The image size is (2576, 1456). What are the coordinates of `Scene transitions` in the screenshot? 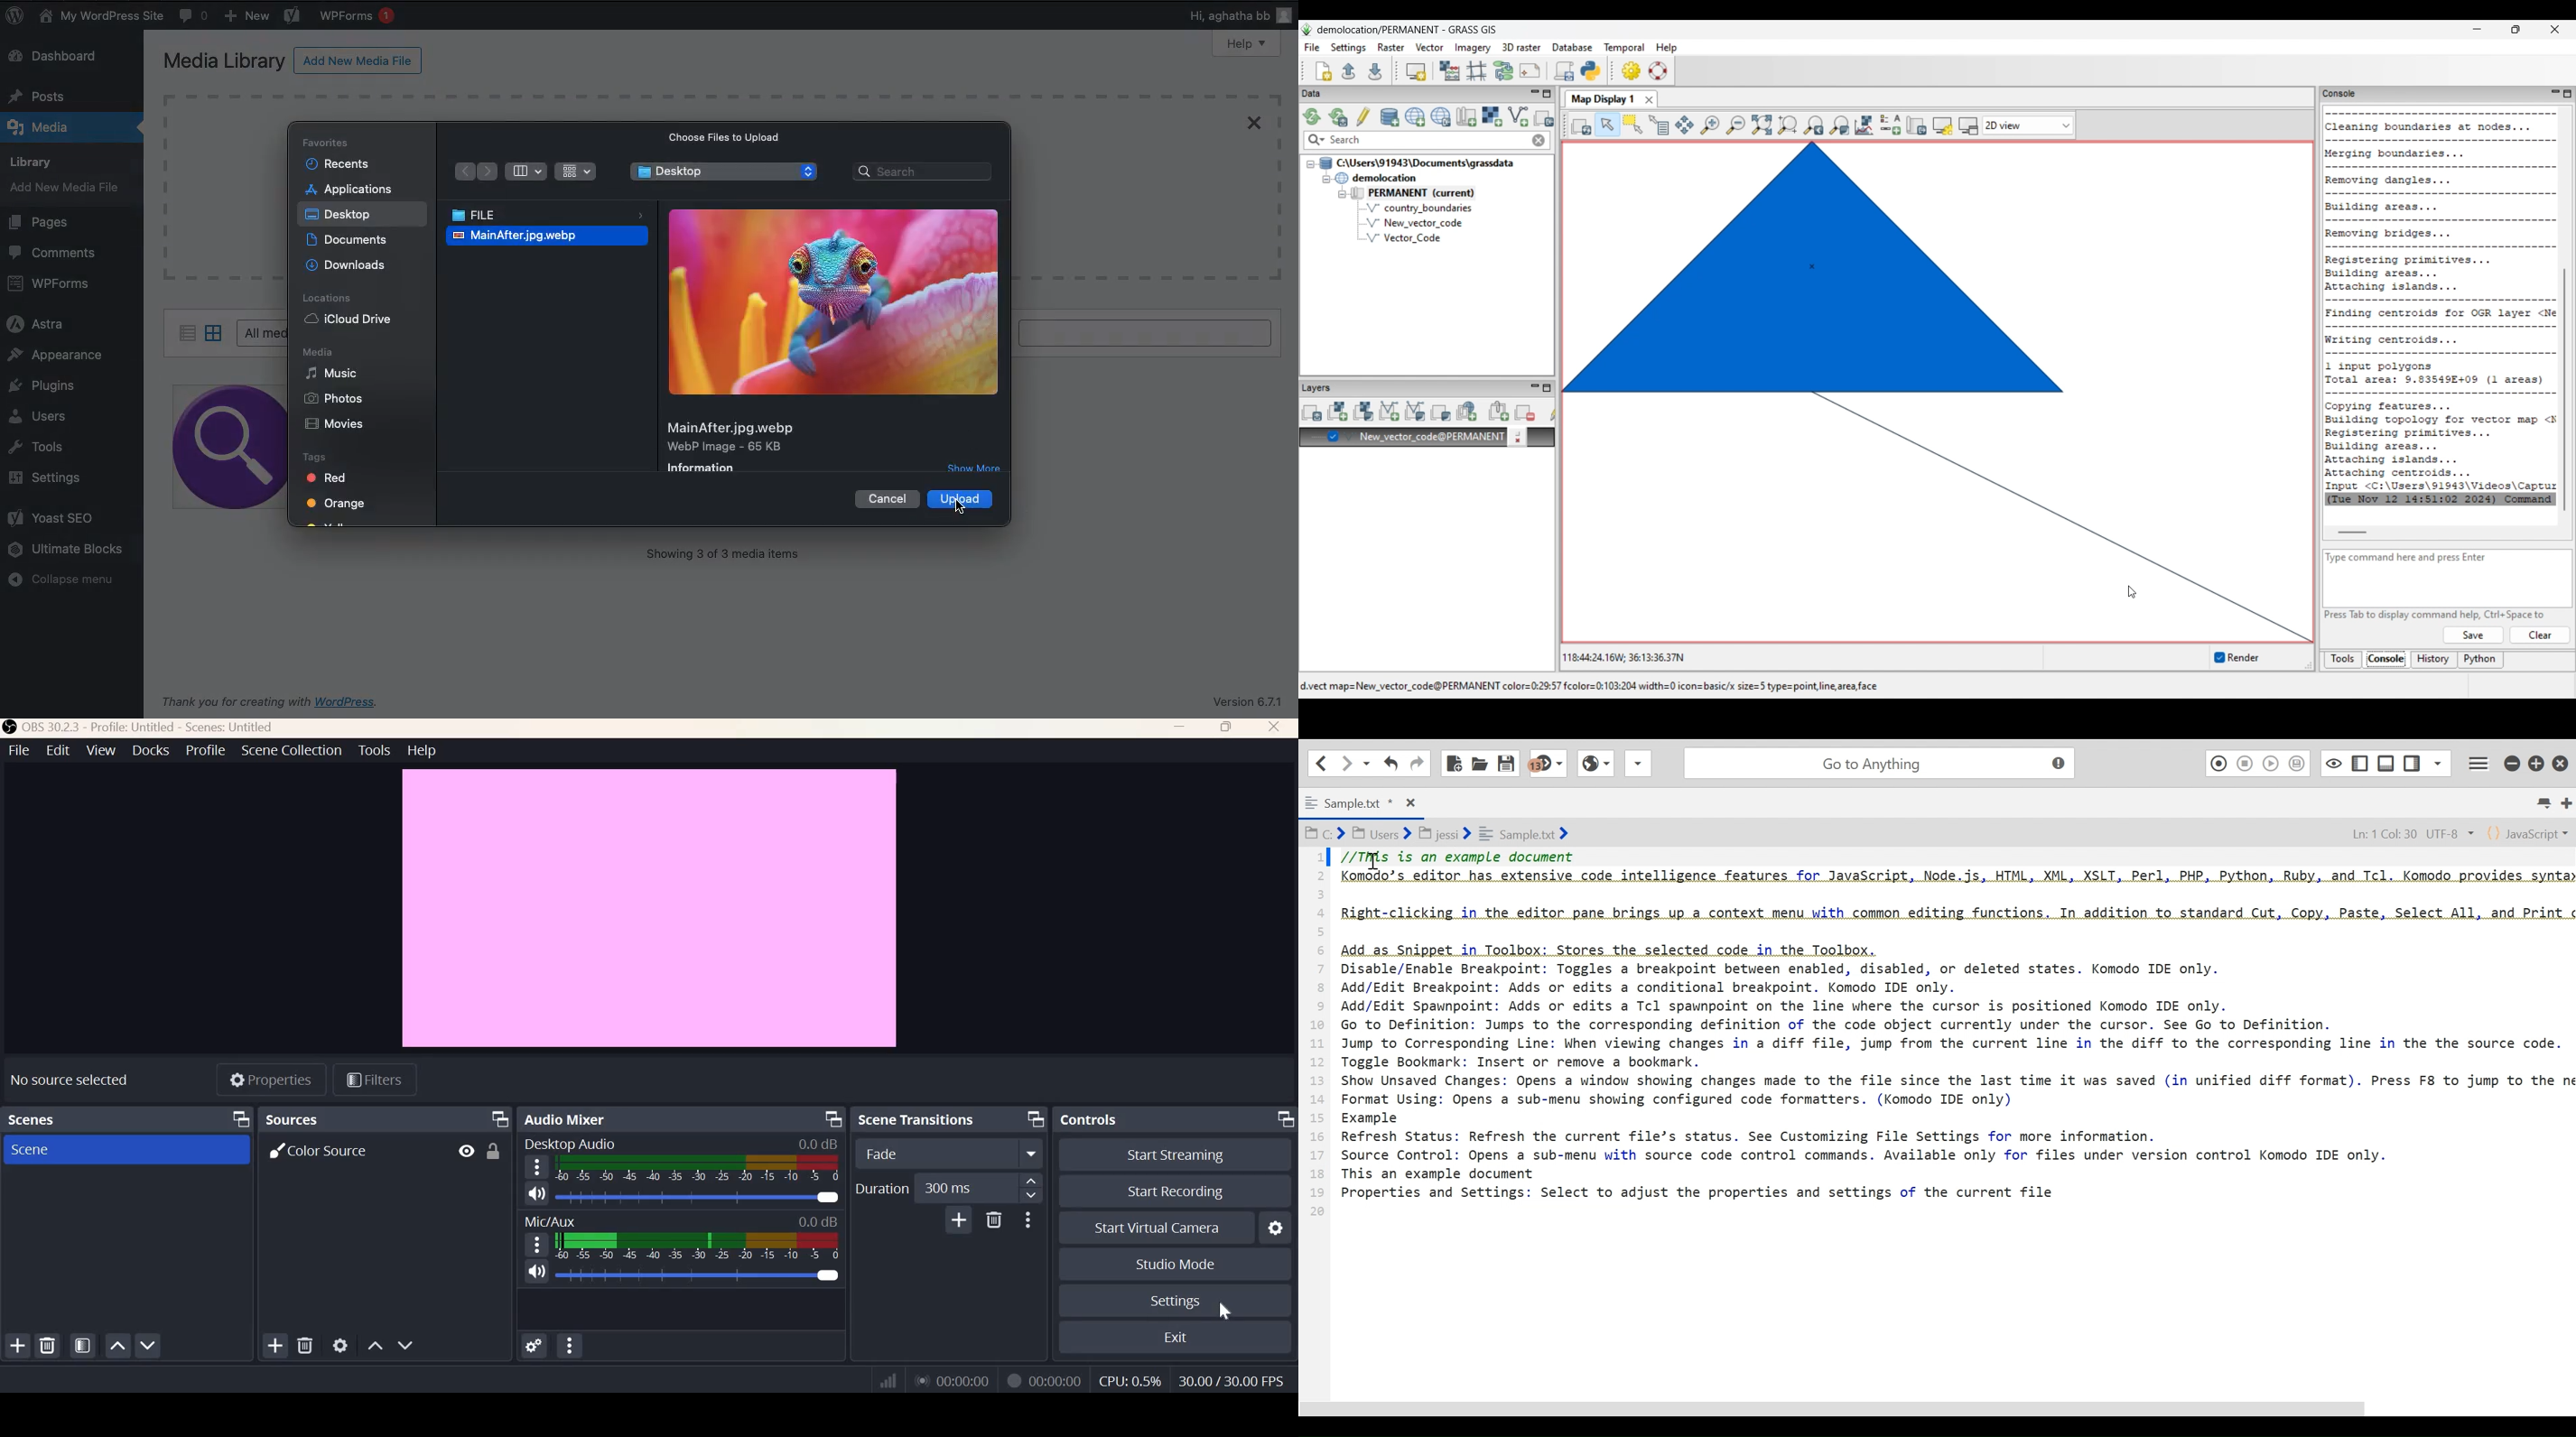 It's located at (920, 1119).